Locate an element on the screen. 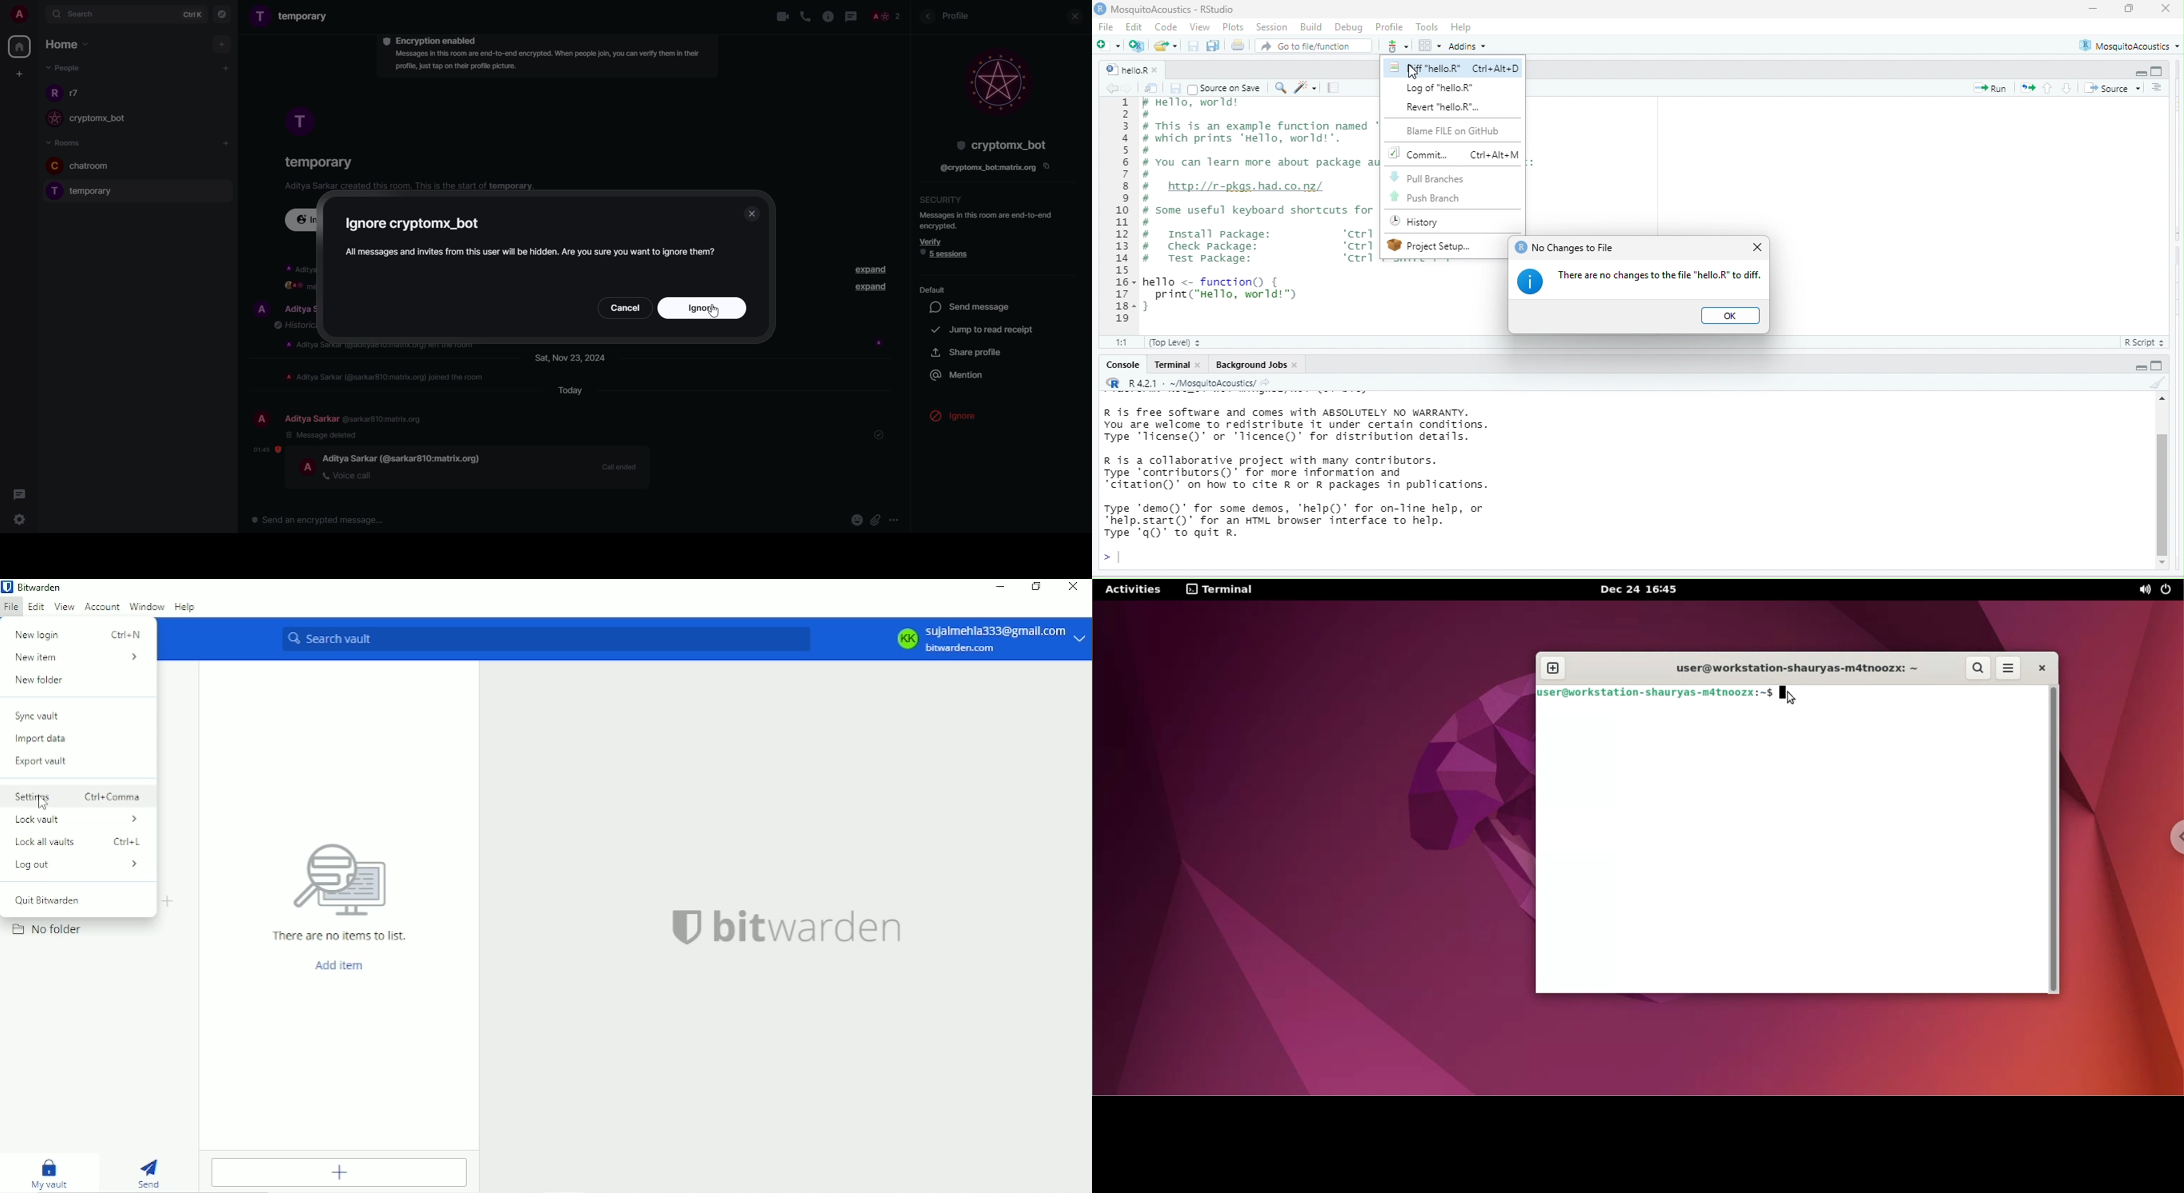  message deleted is located at coordinates (322, 435).